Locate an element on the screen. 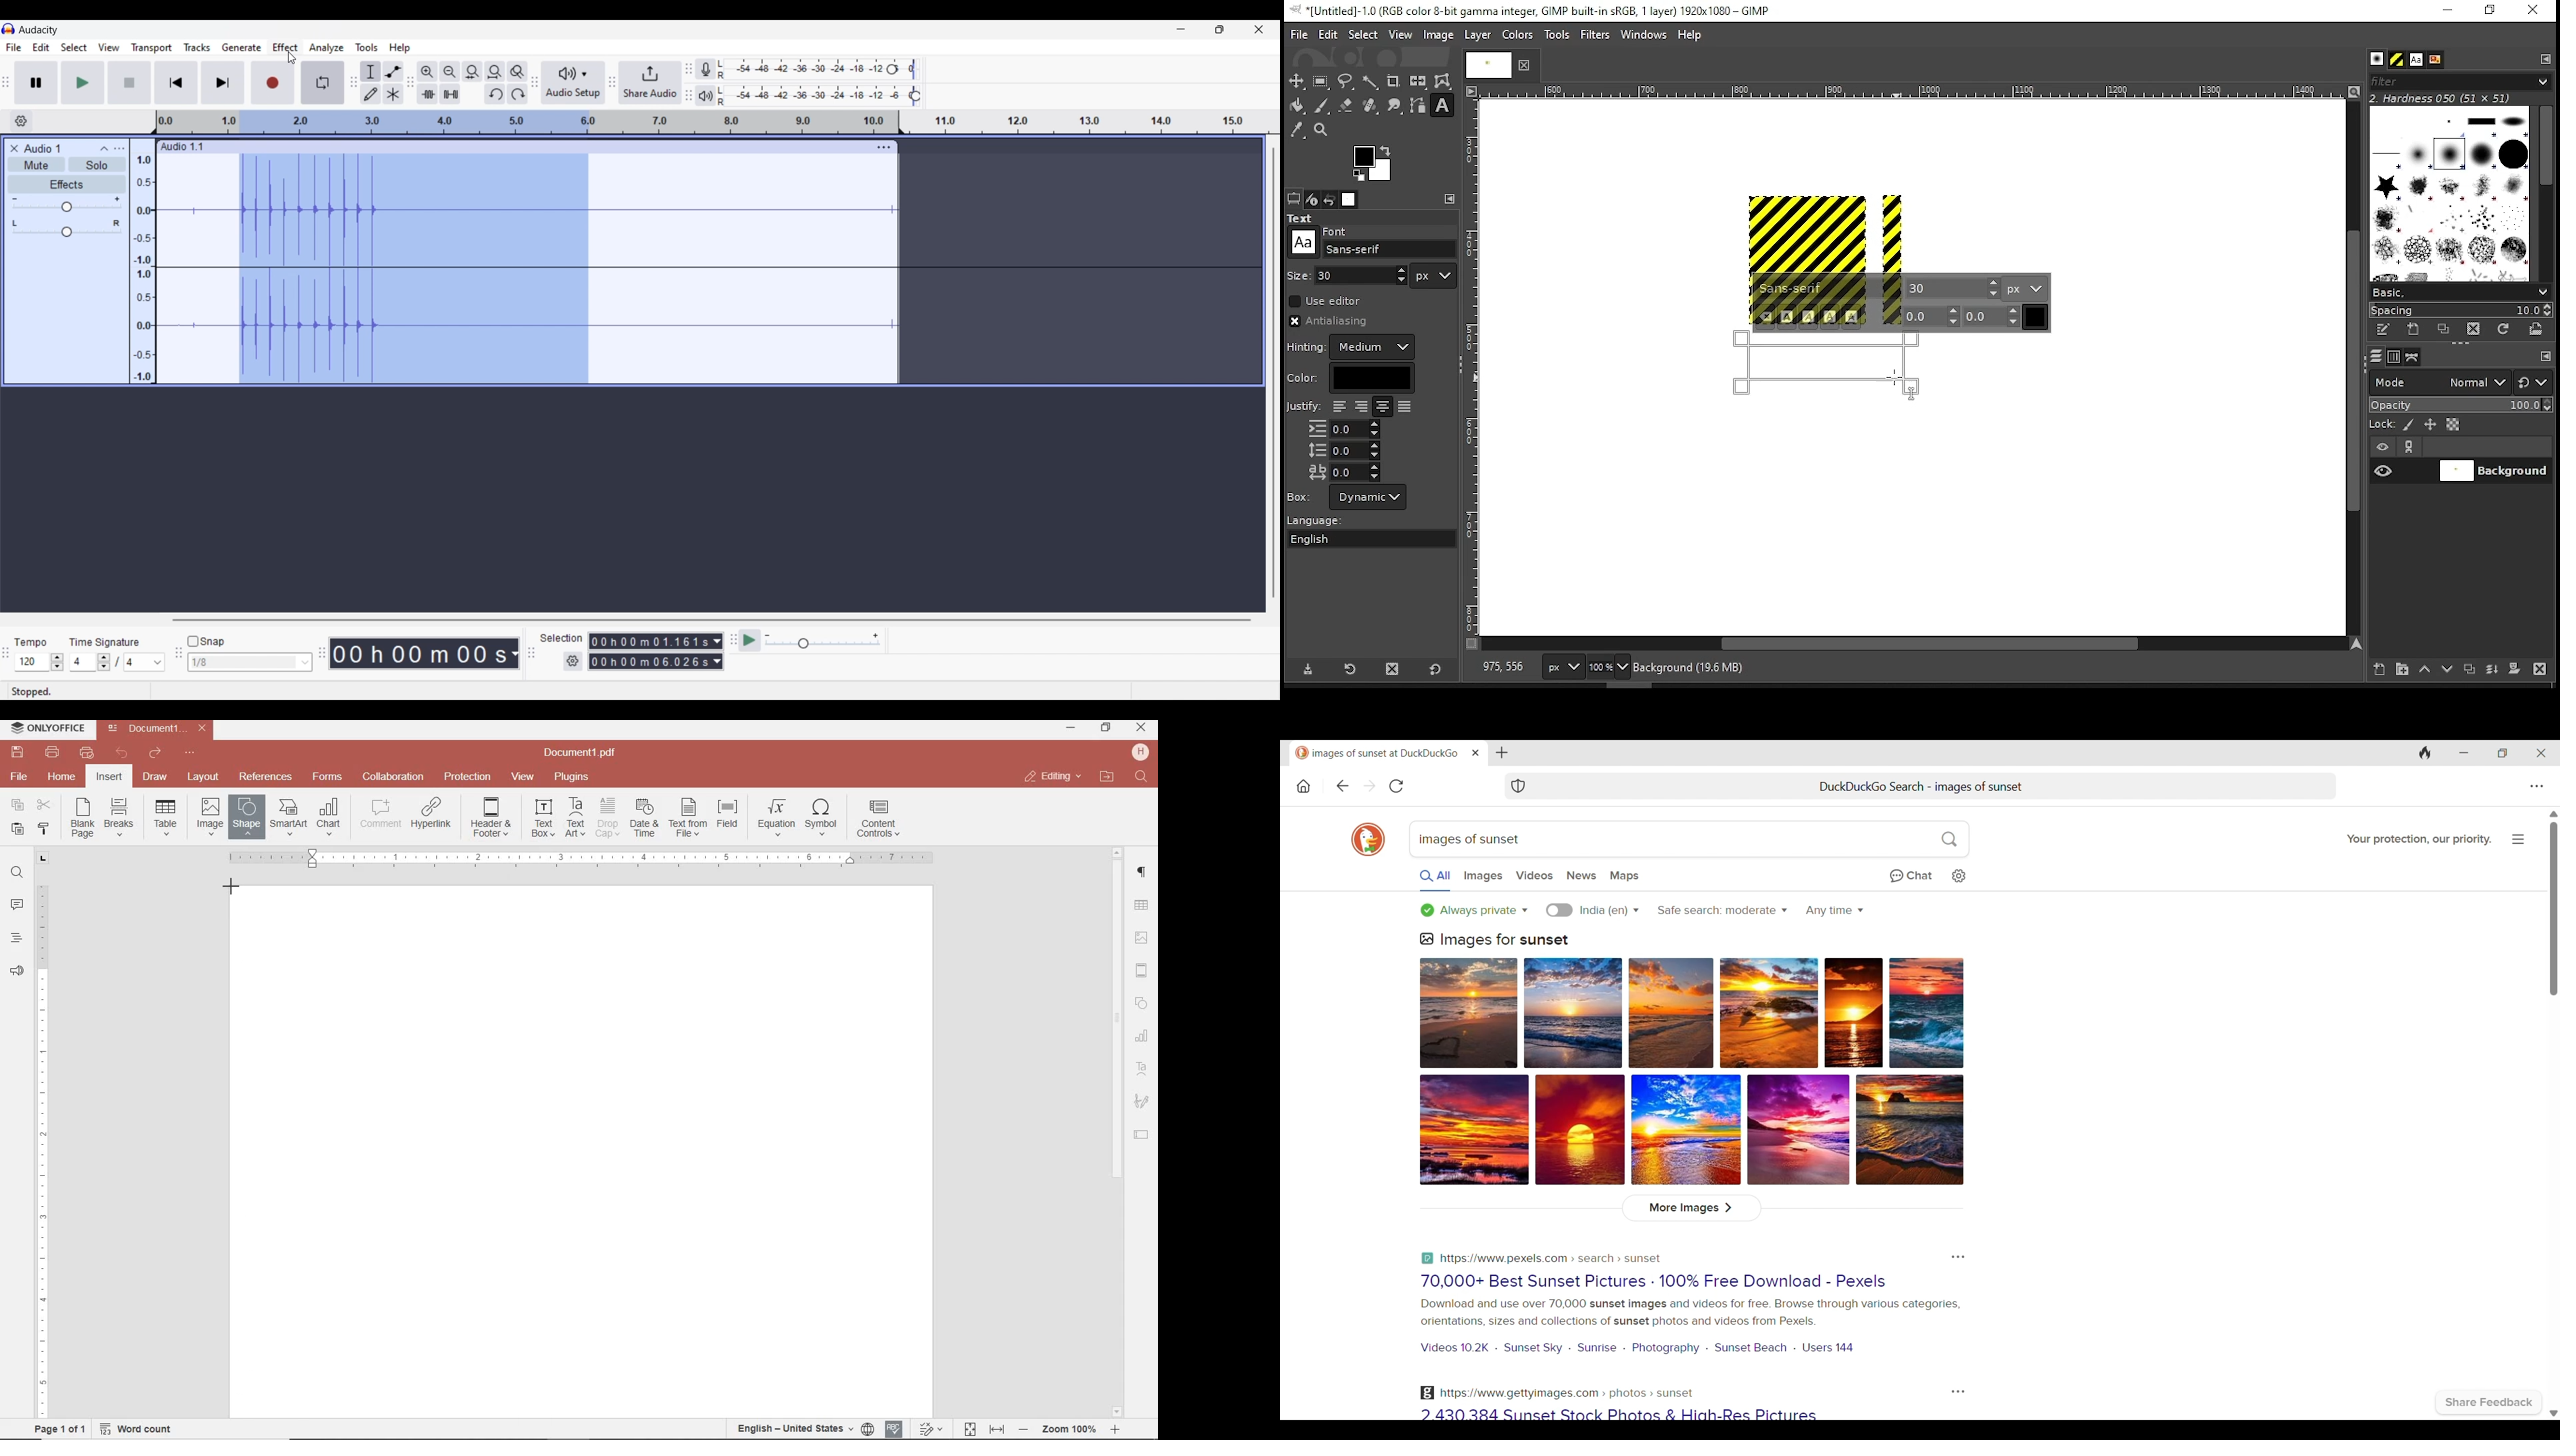 This screenshot has width=2576, height=1456. File menu is located at coordinates (14, 47).